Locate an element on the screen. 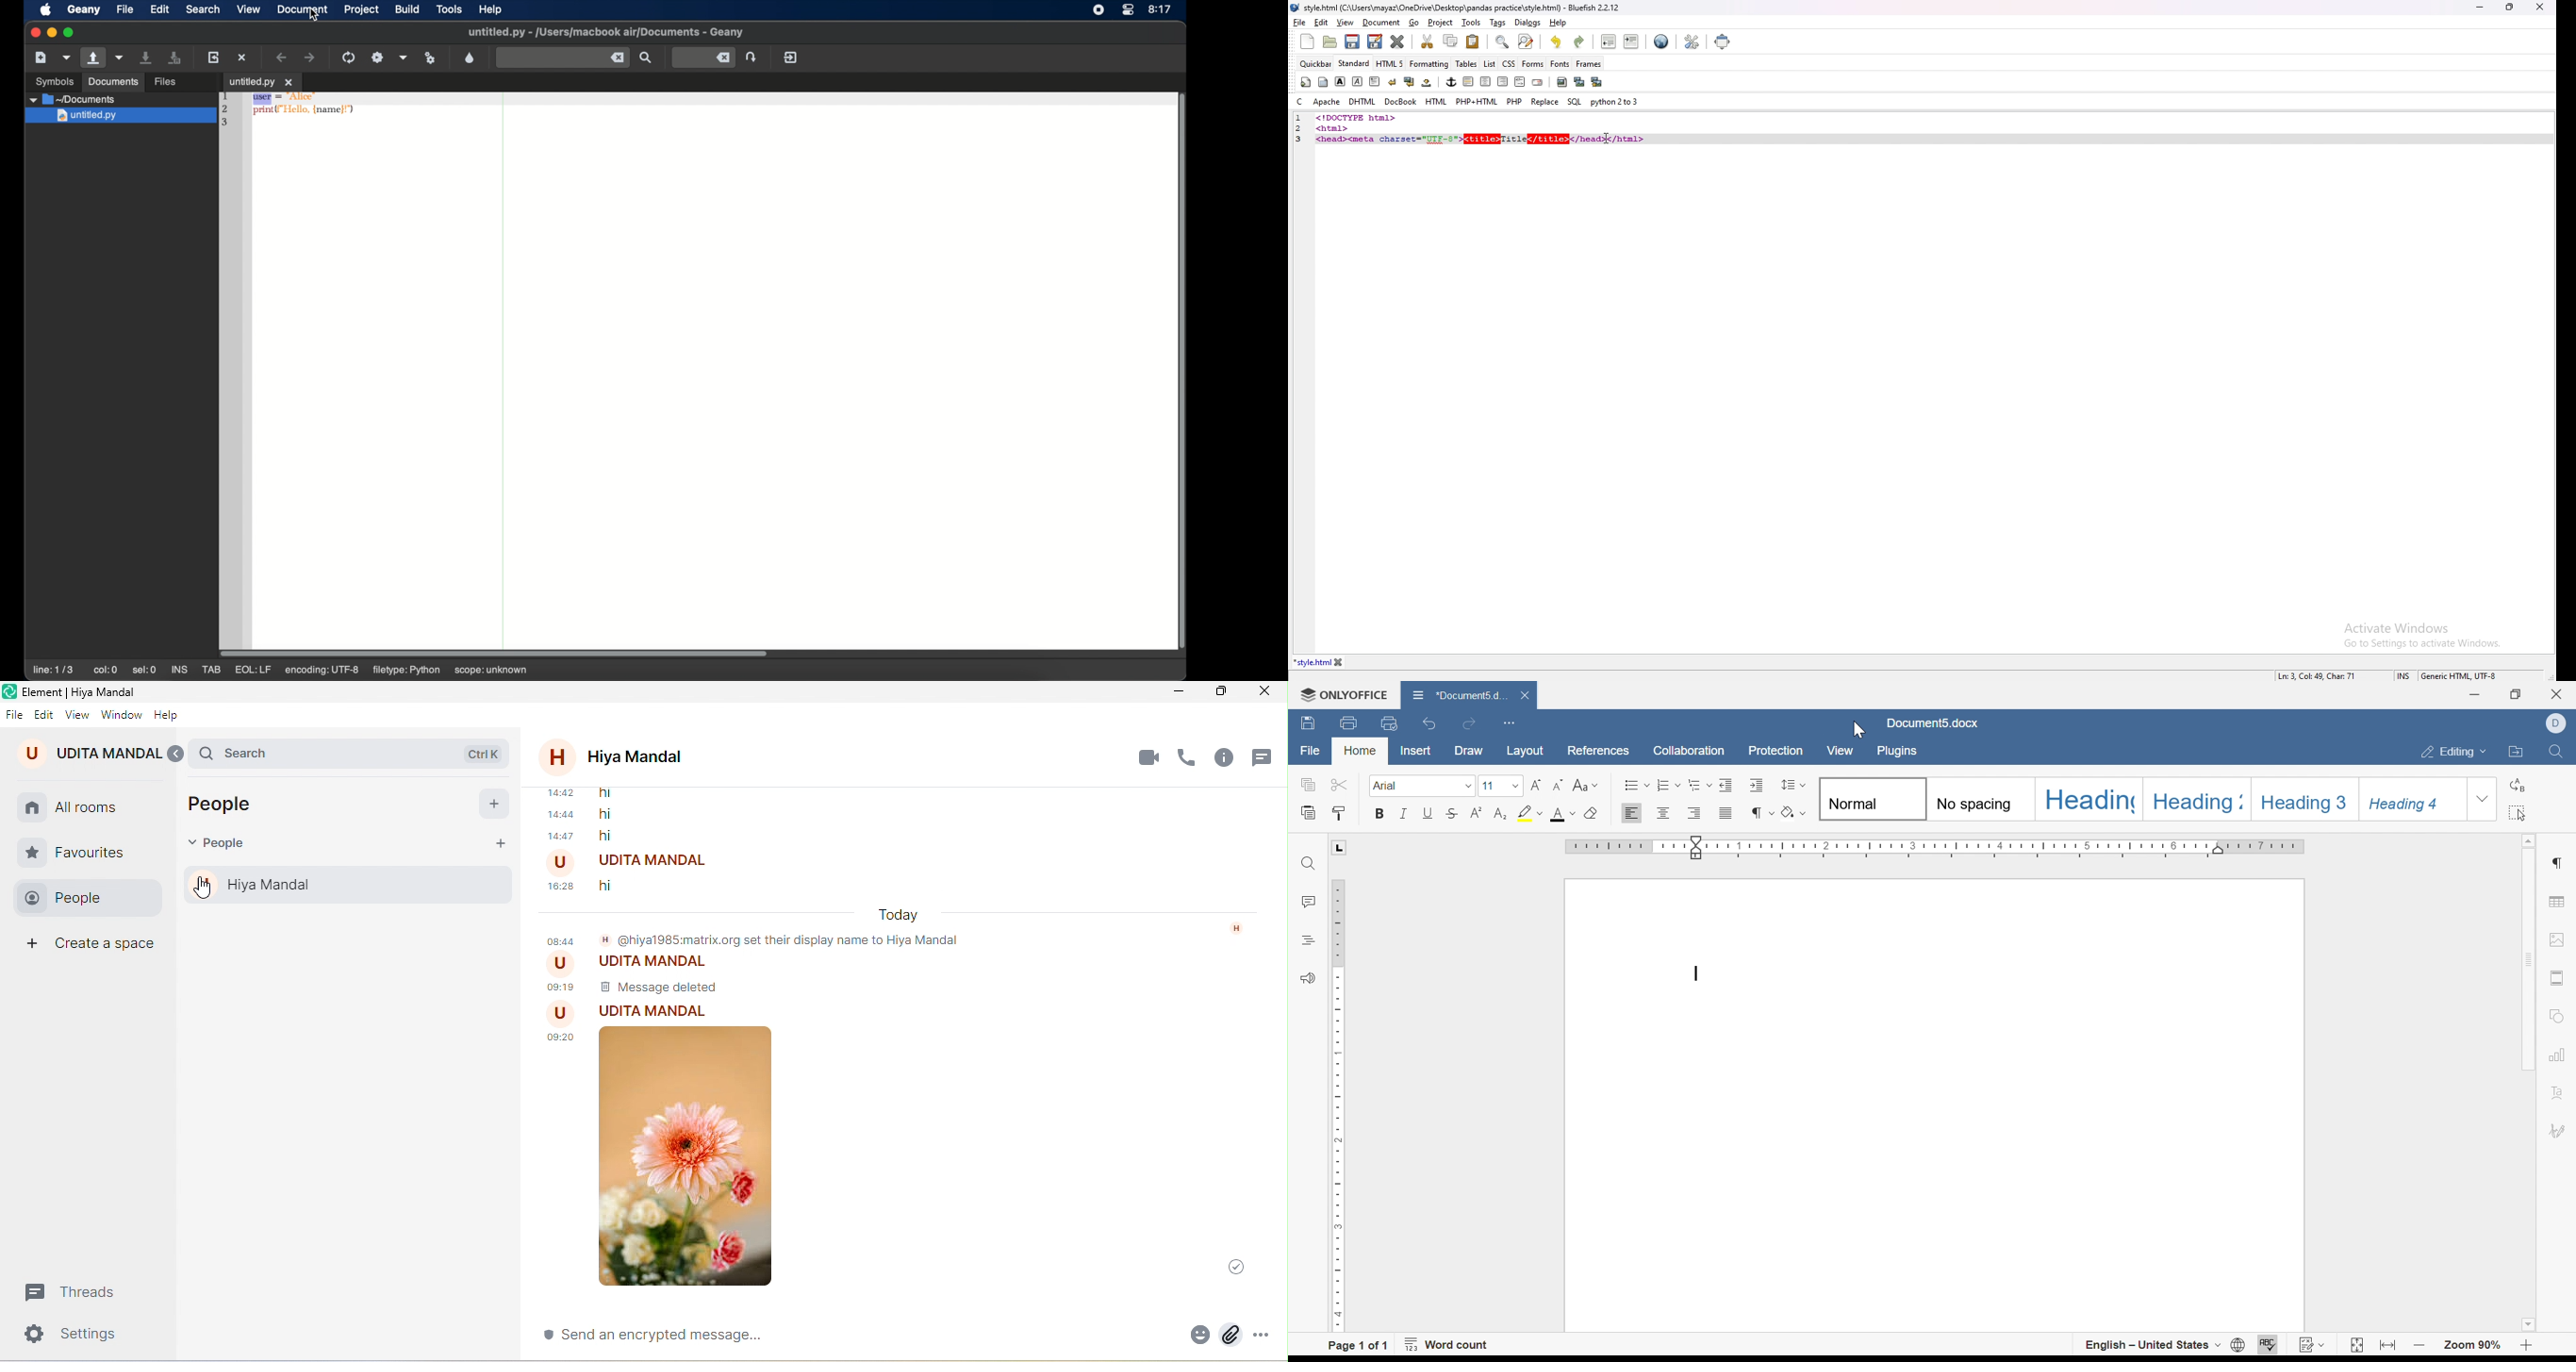  strikethrough is located at coordinates (1454, 813).